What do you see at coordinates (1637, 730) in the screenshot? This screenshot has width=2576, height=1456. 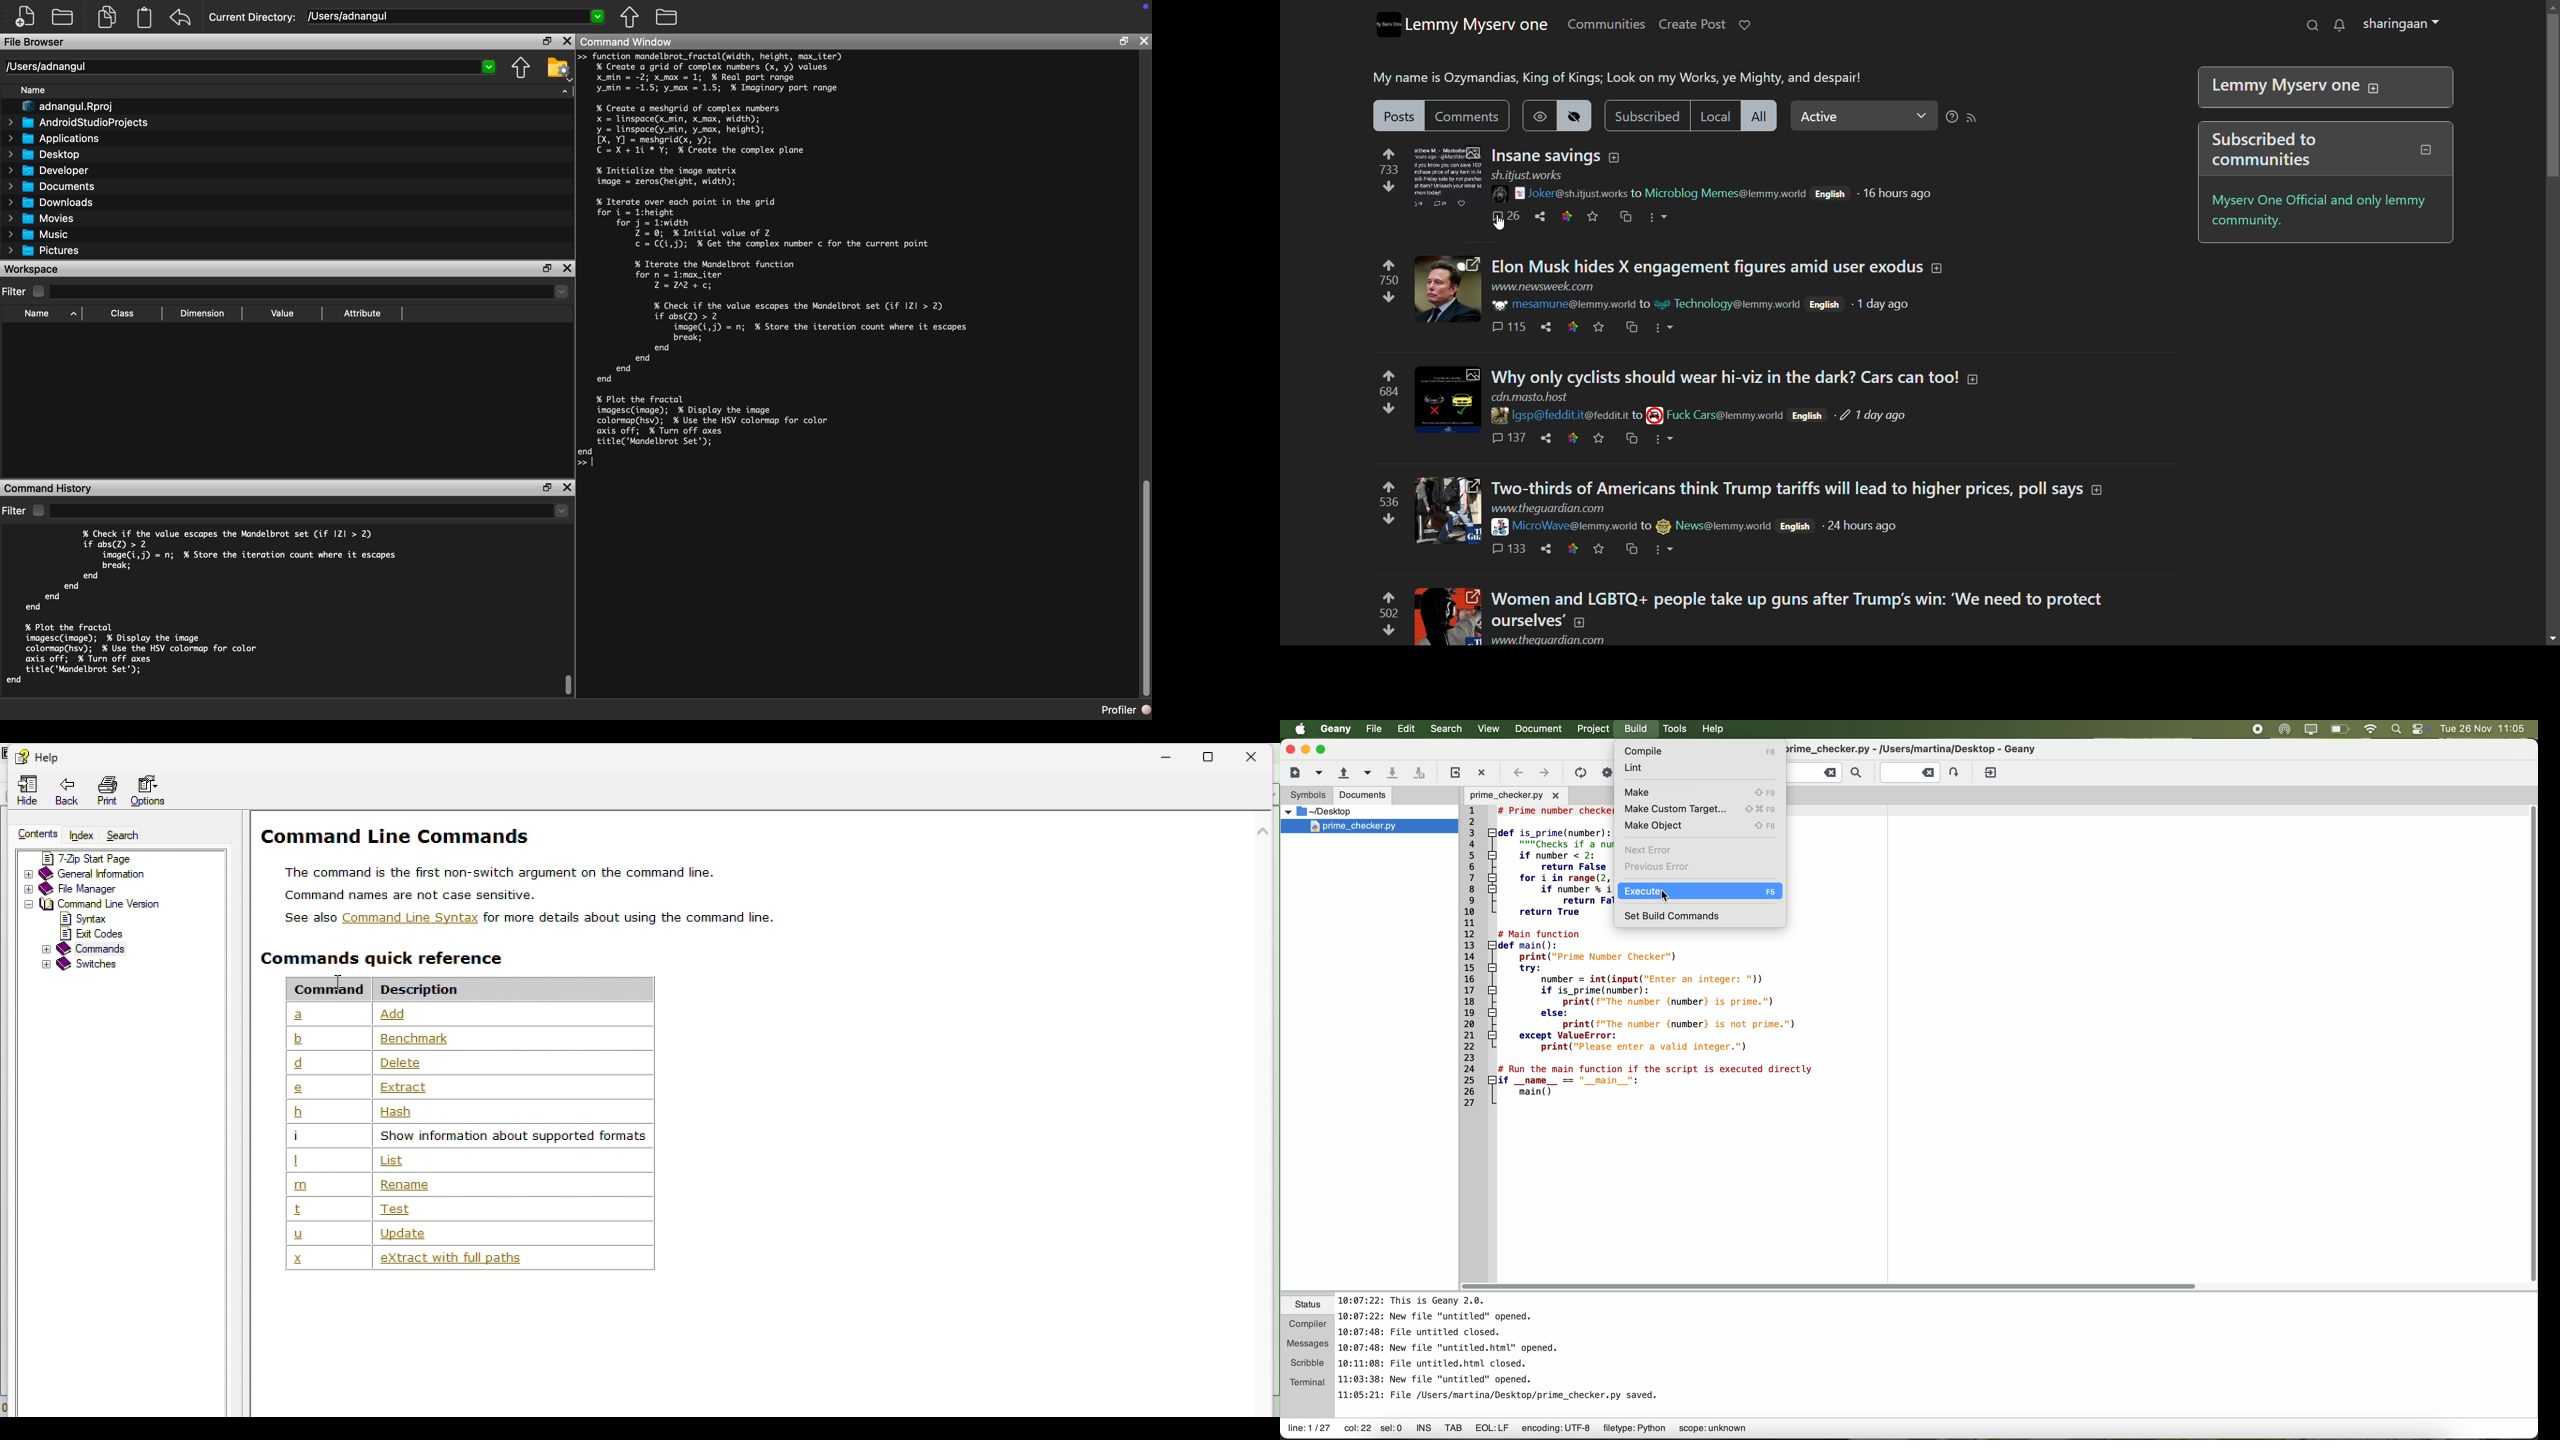 I see `build open` at bounding box center [1637, 730].